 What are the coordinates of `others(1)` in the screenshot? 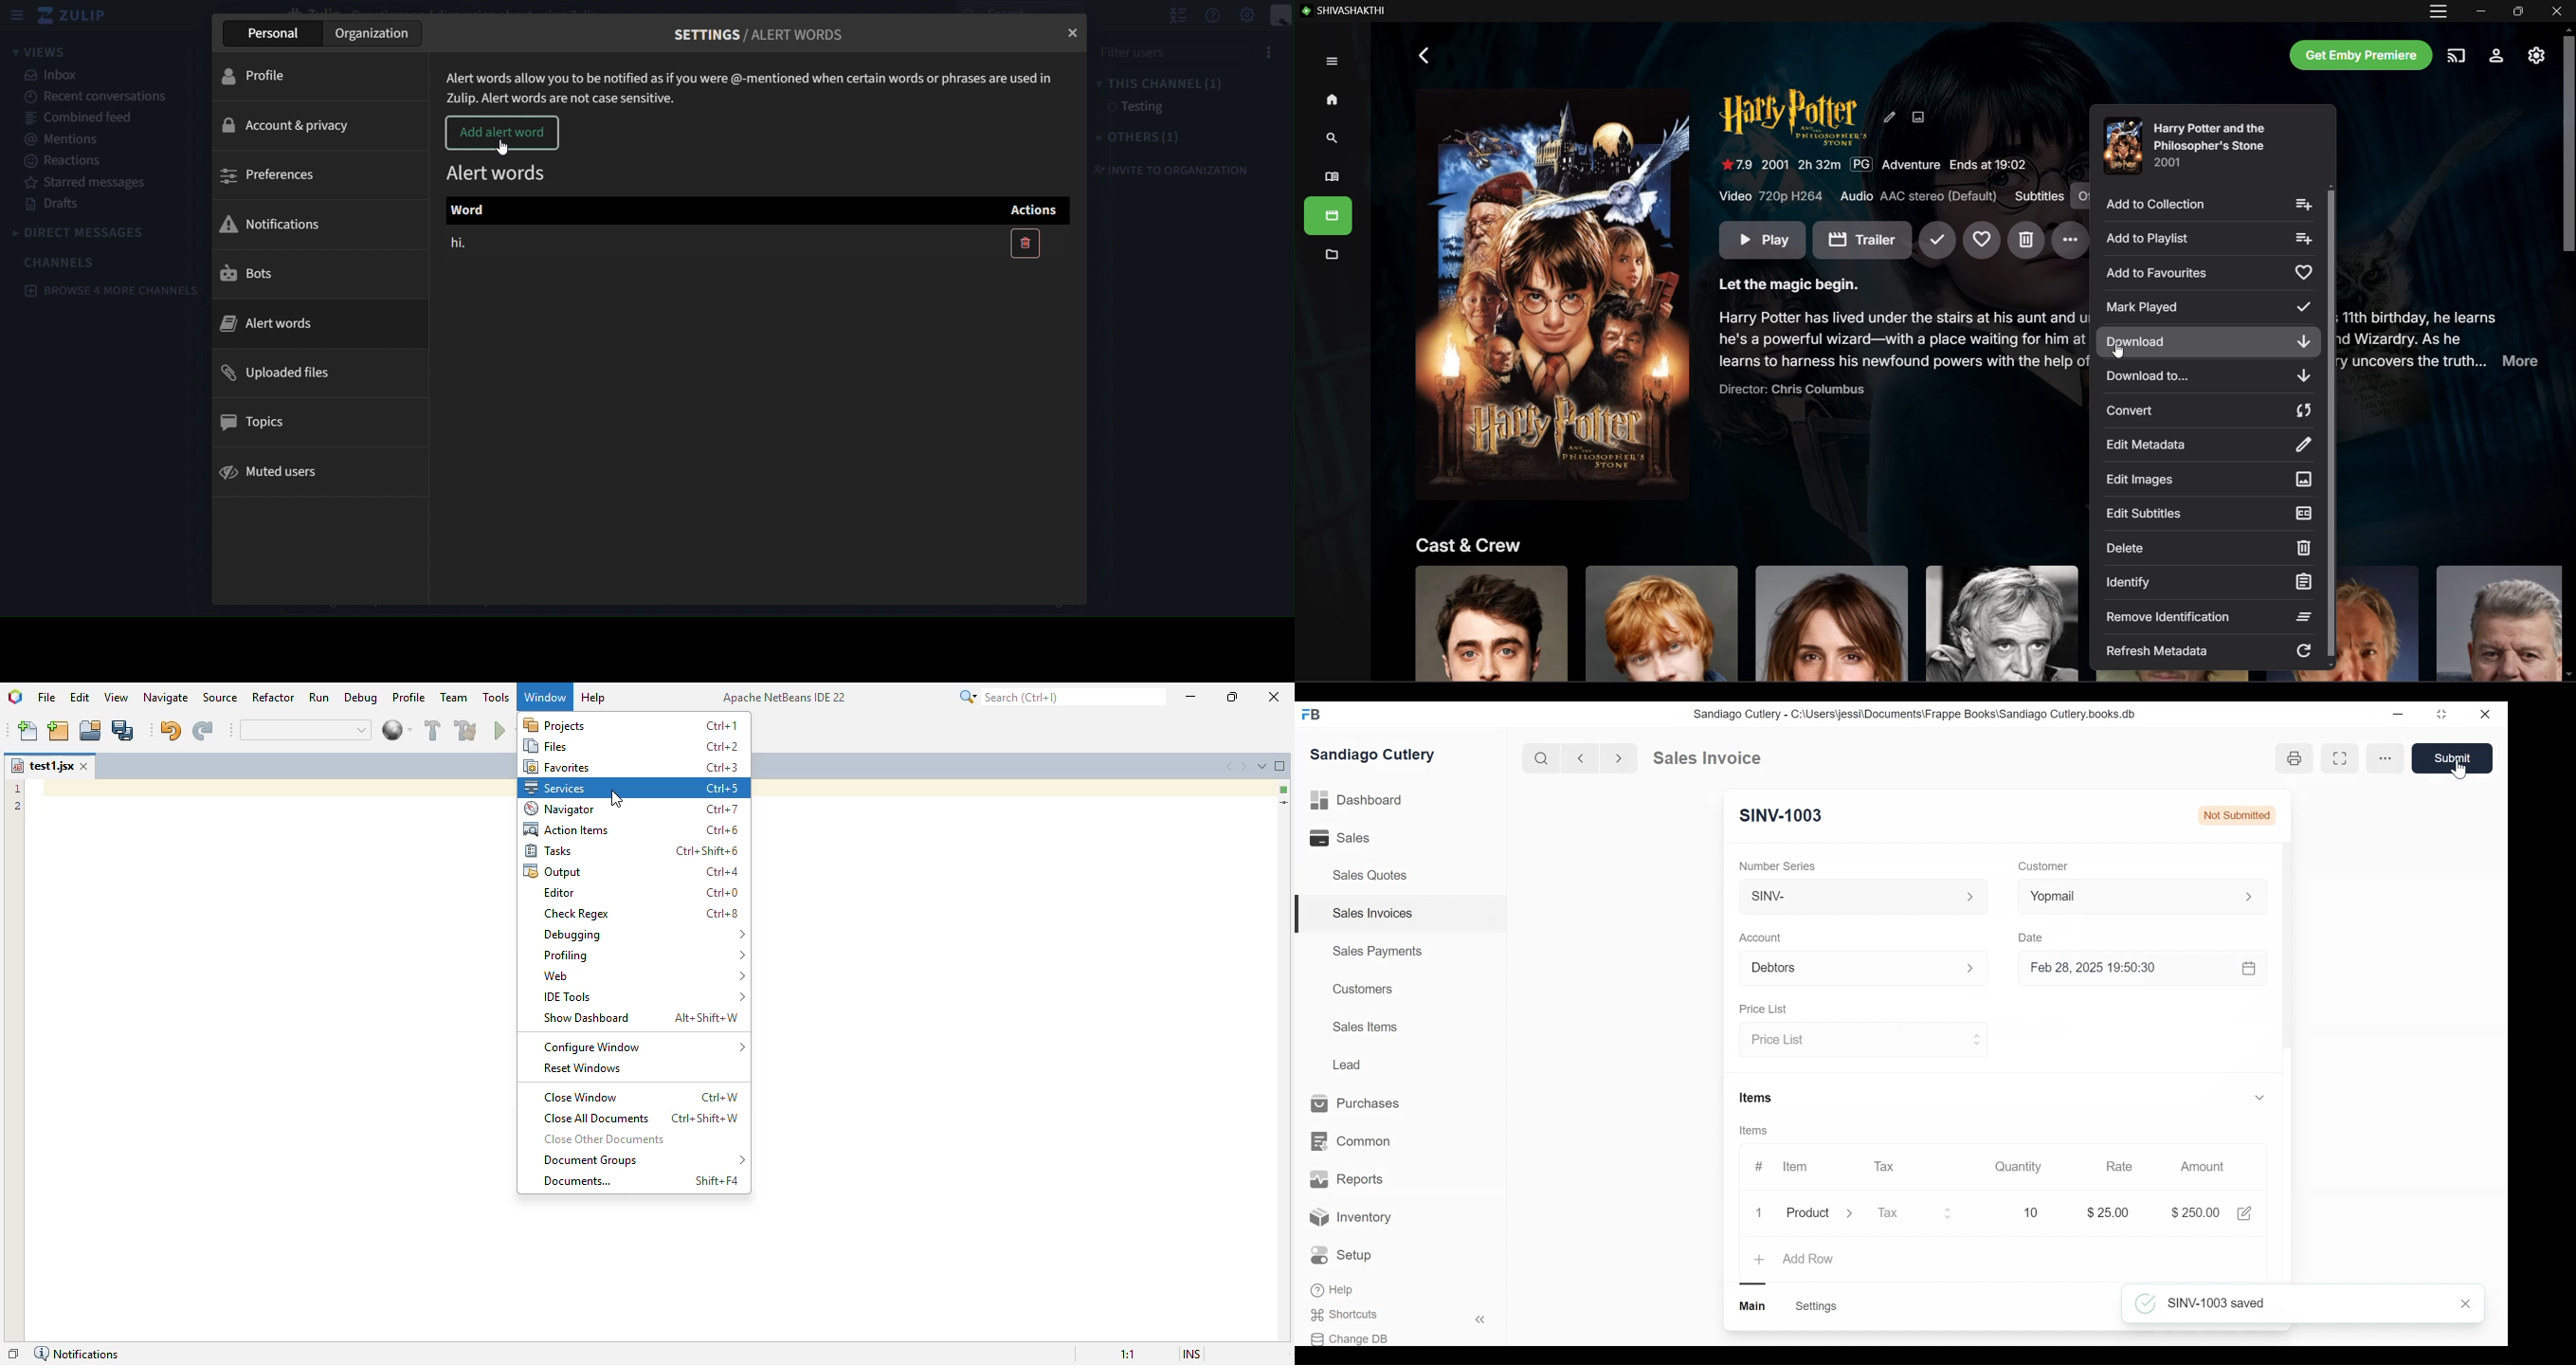 It's located at (1140, 139).